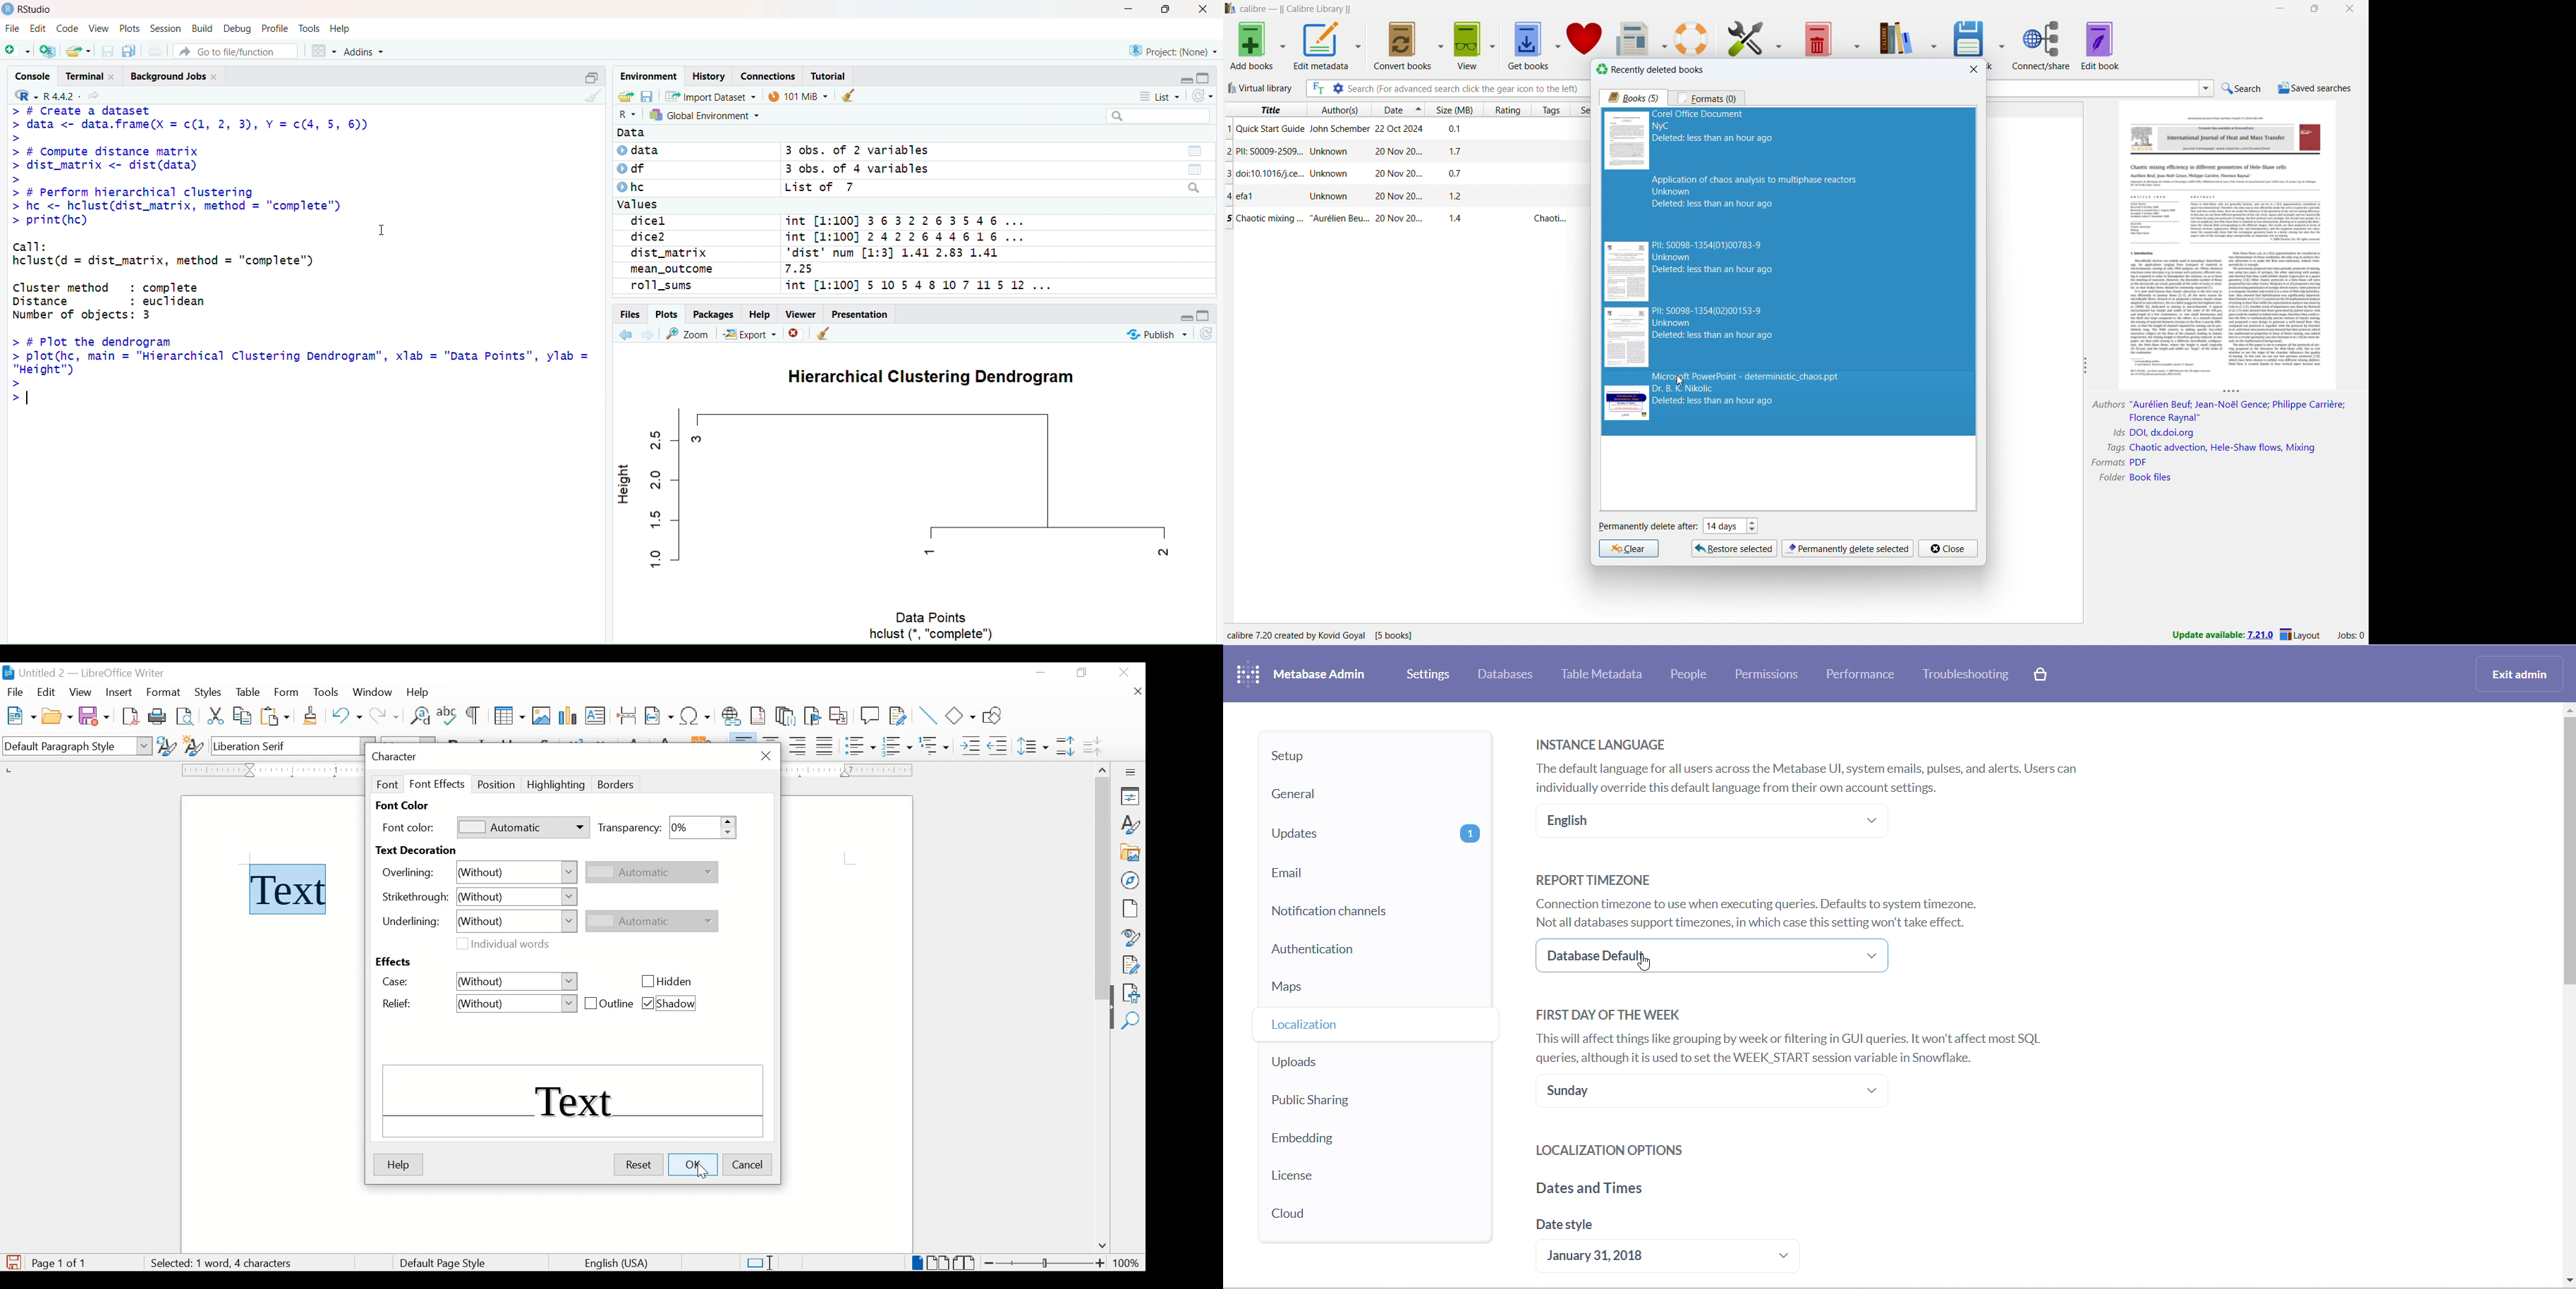  What do you see at coordinates (1131, 965) in the screenshot?
I see `manage changes` at bounding box center [1131, 965].